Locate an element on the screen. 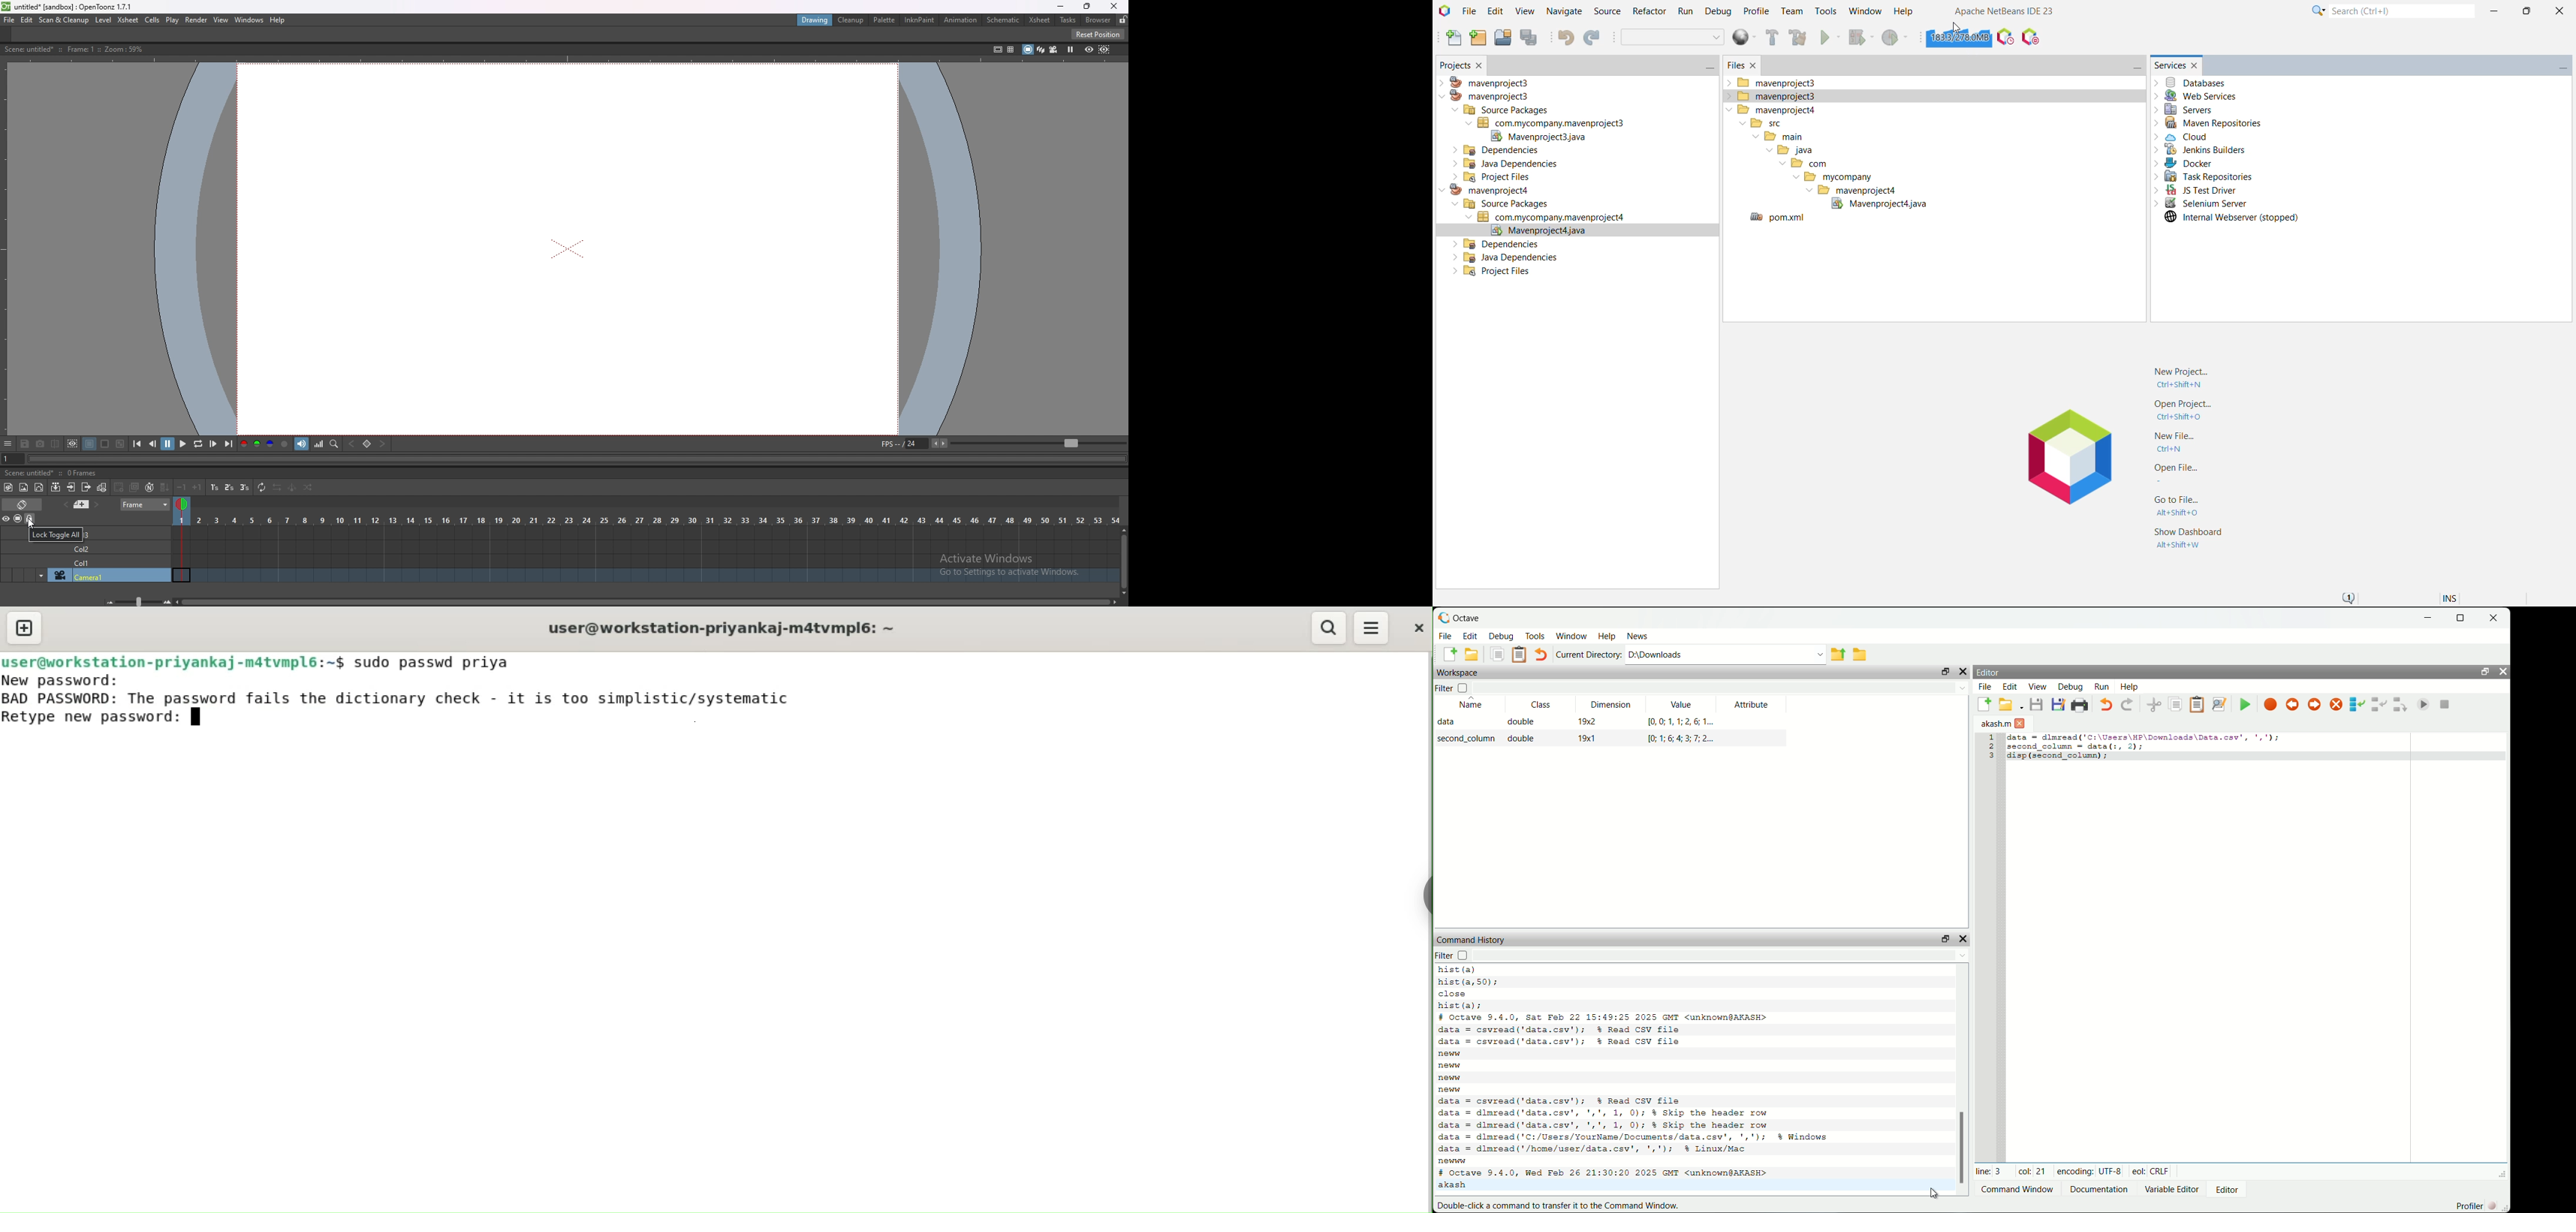  previous breakpoint is located at coordinates (2291, 706).